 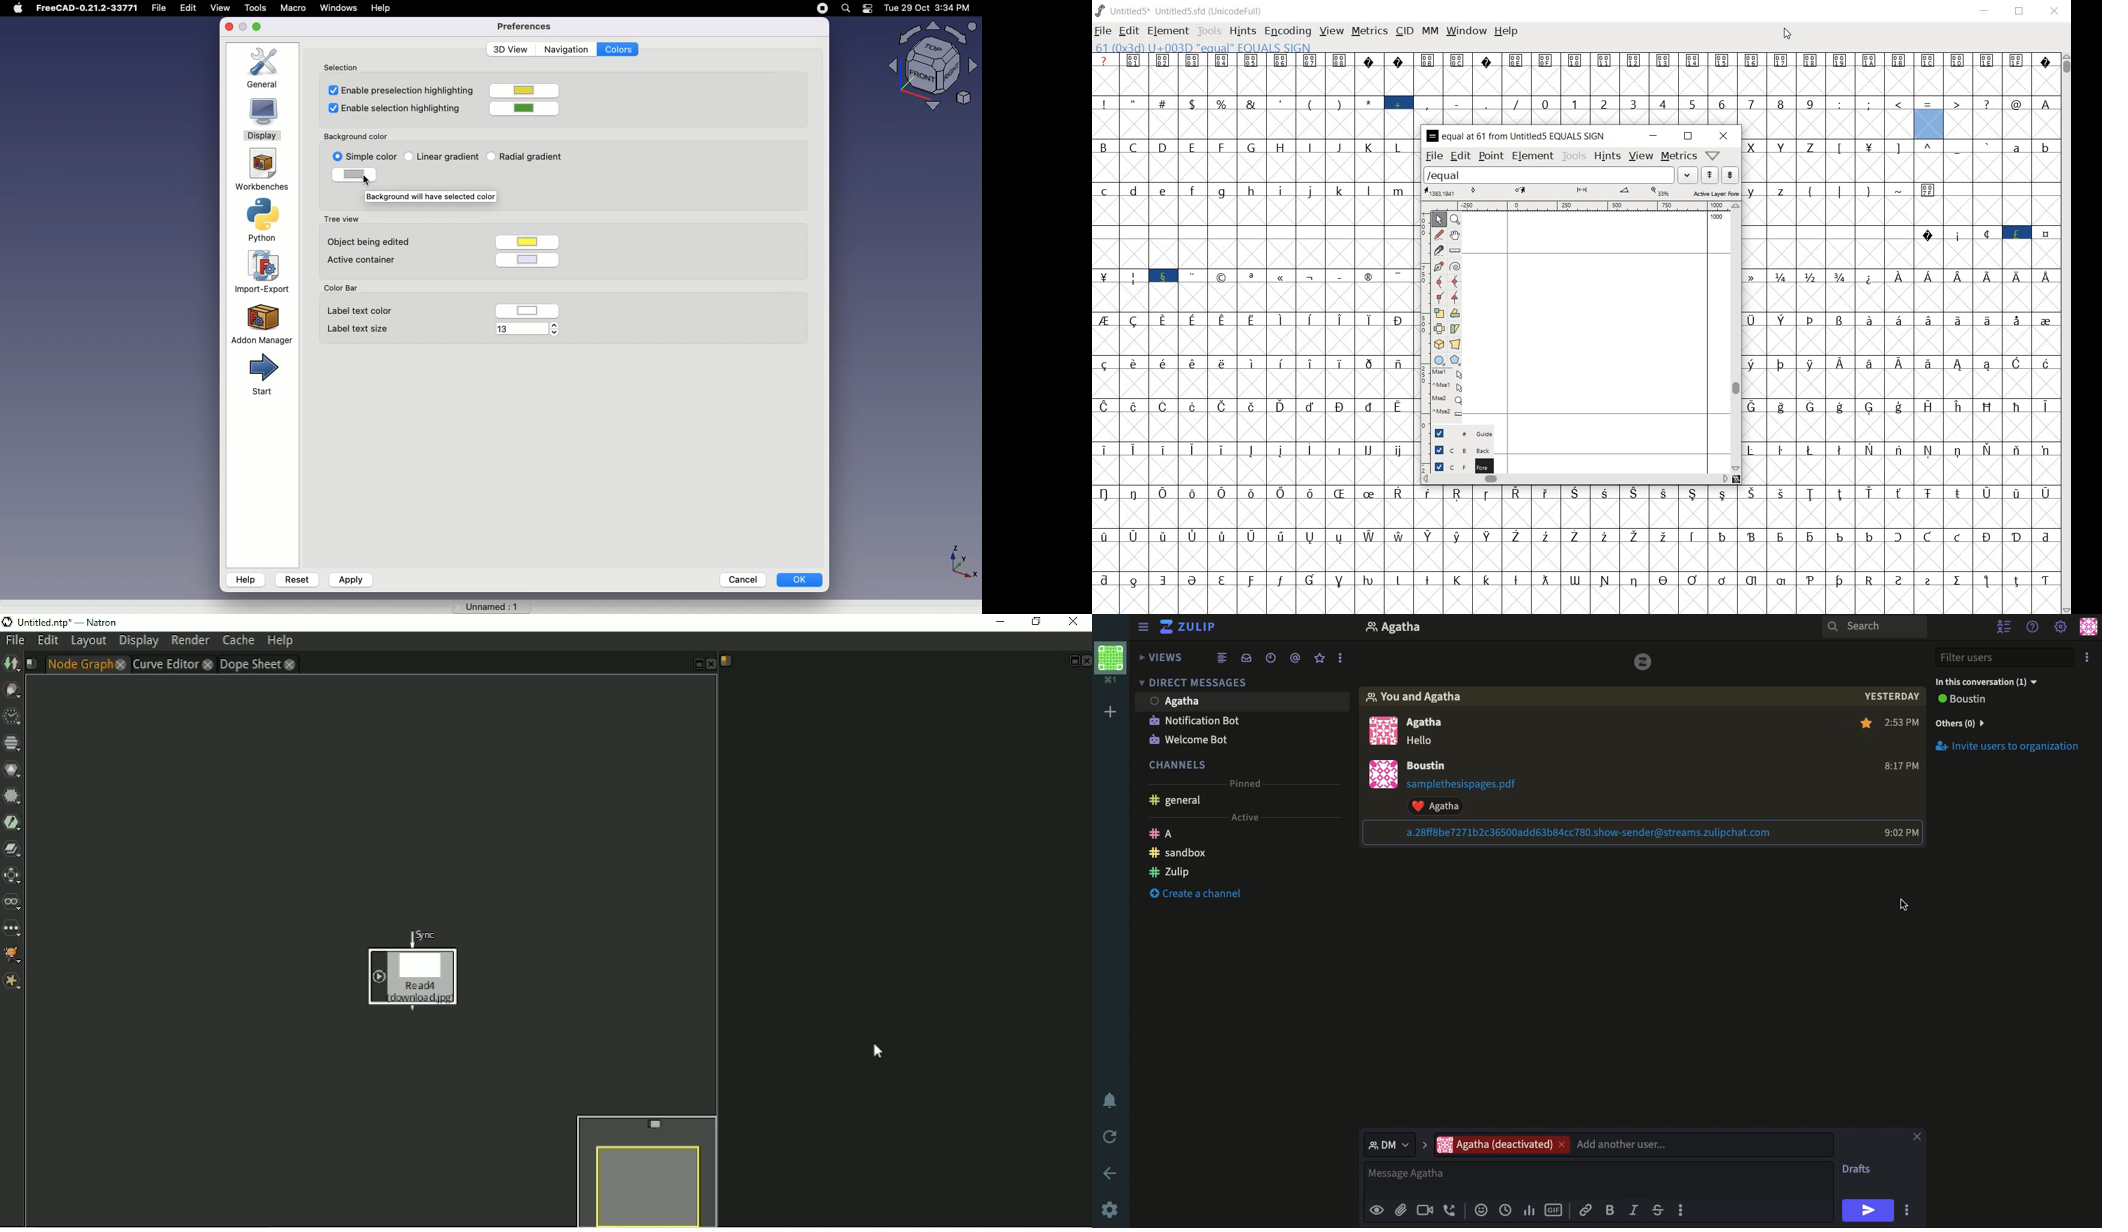 What do you see at coordinates (1688, 137) in the screenshot?
I see `restore down` at bounding box center [1688, 137].